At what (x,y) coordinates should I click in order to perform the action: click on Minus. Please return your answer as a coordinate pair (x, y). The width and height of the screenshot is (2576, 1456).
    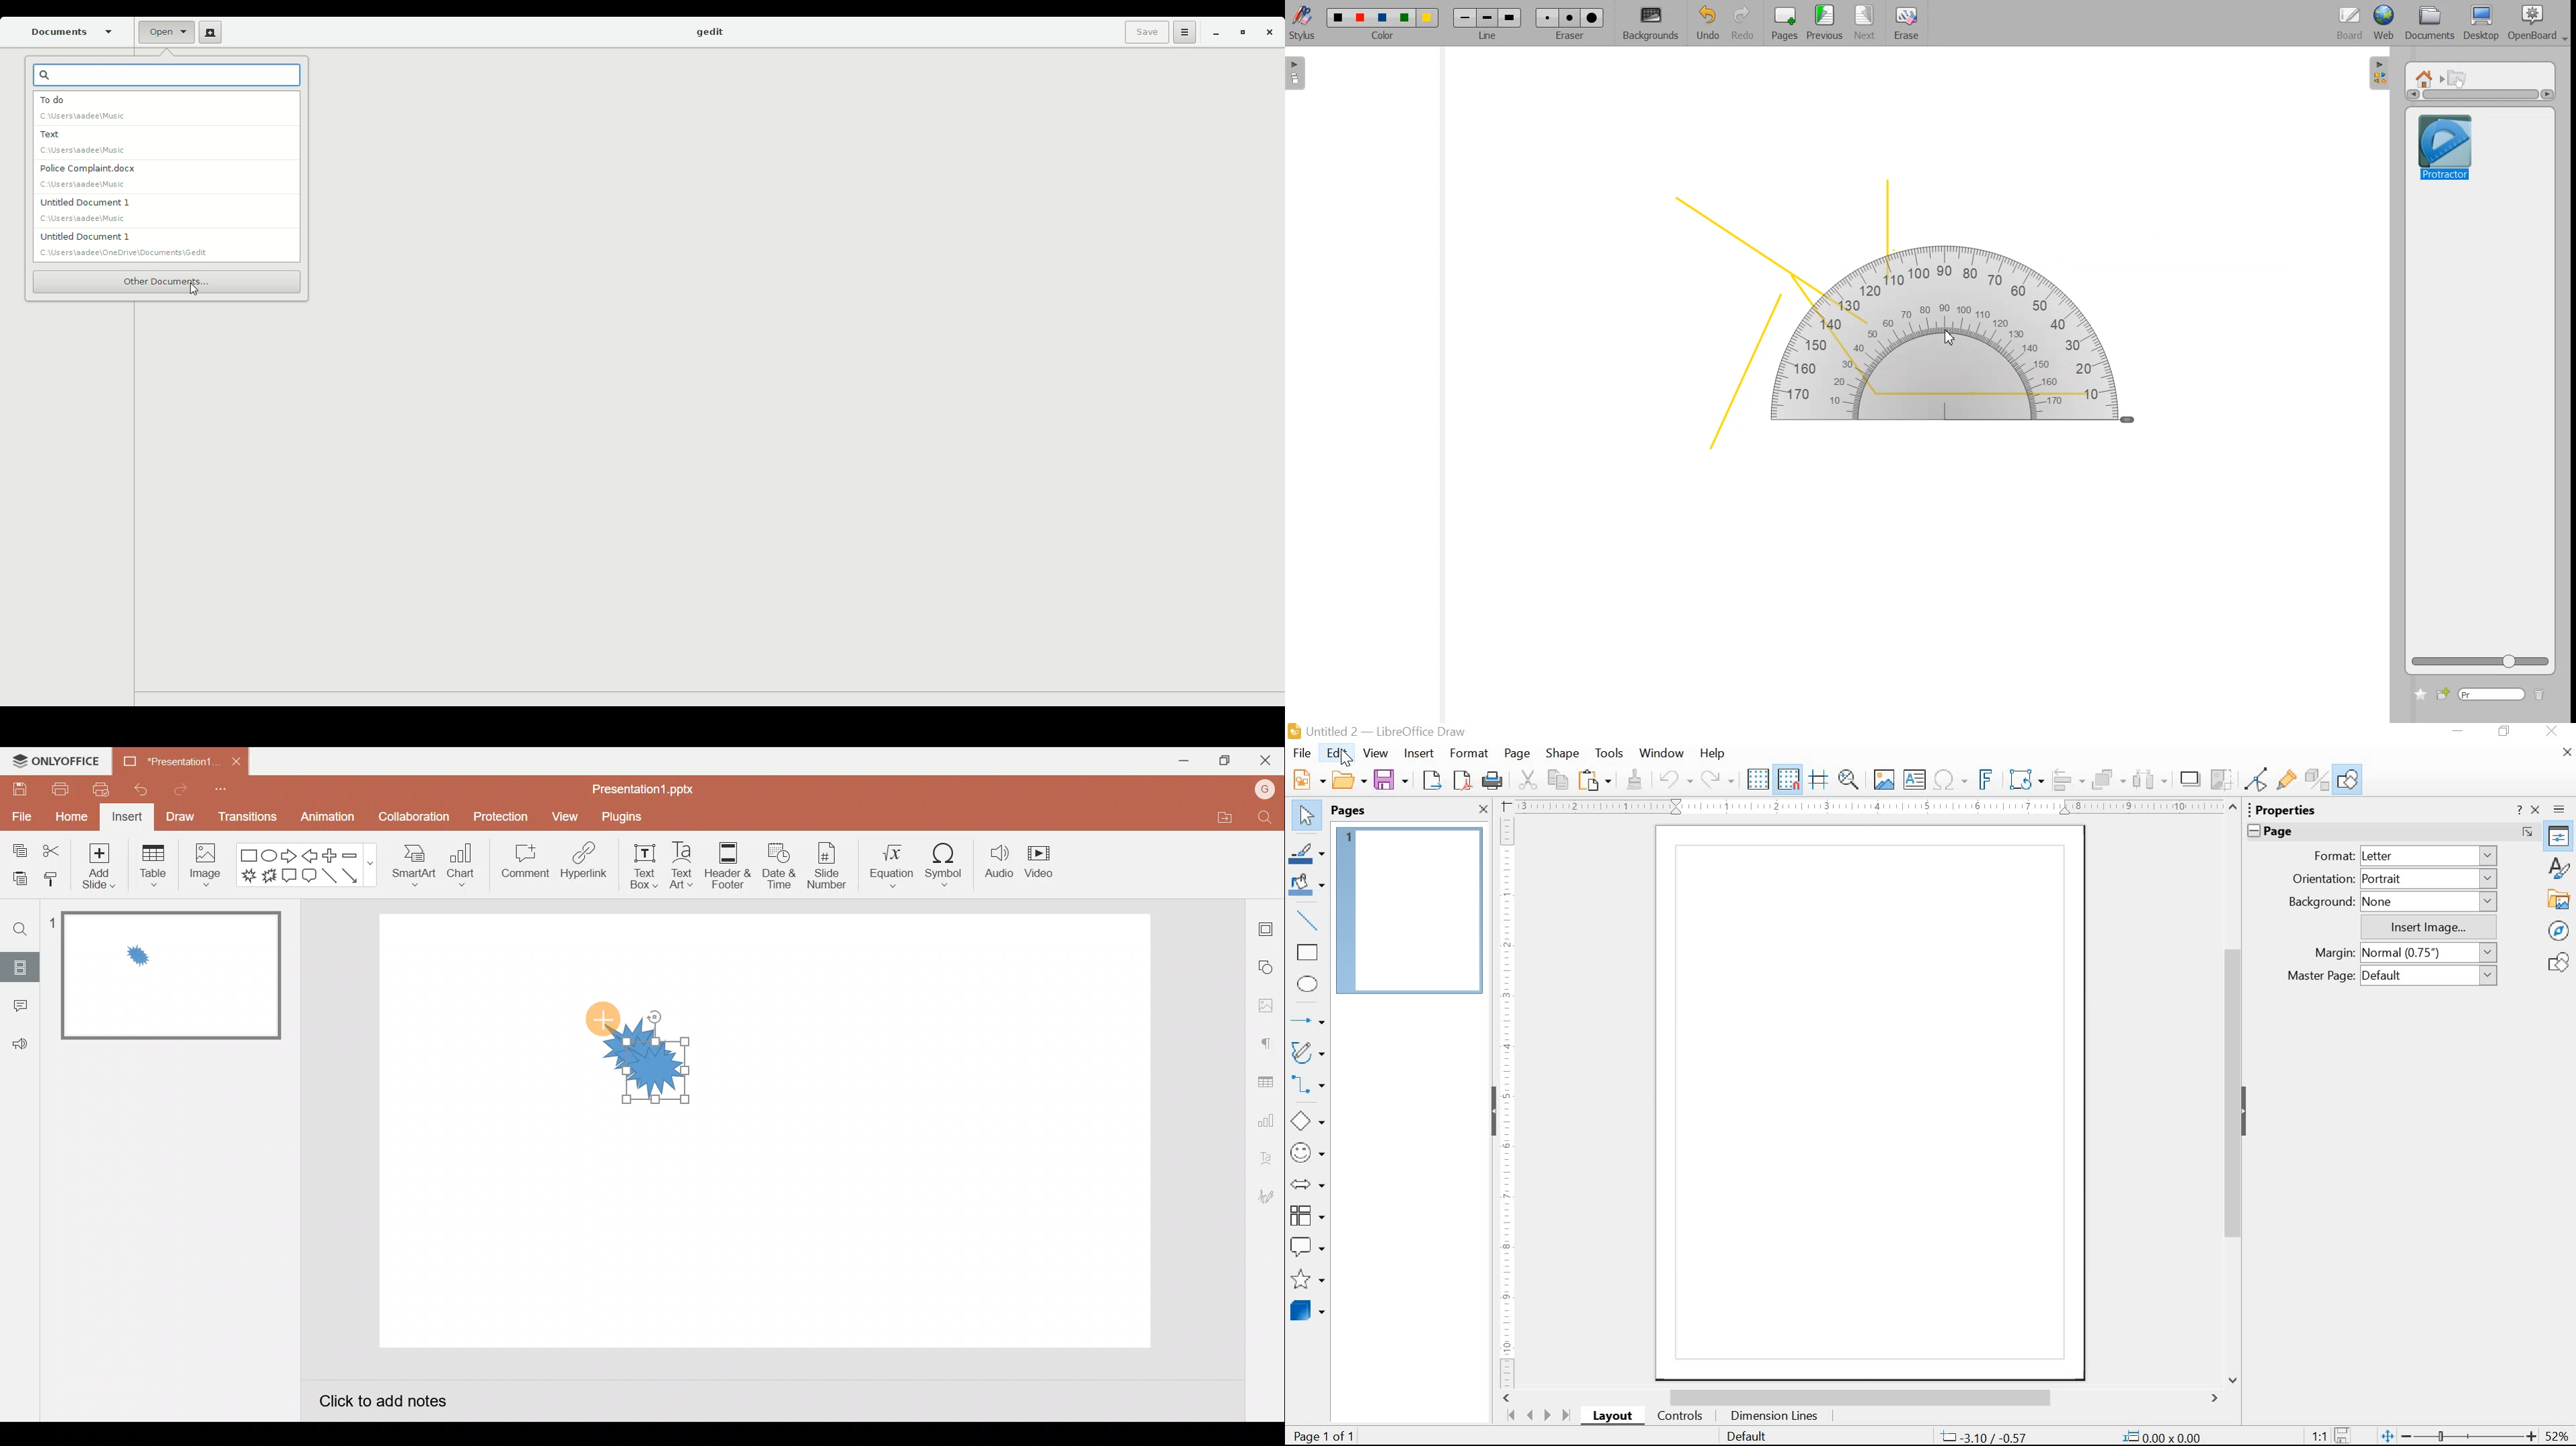
    Looking at the image, I should click on (353, 854).